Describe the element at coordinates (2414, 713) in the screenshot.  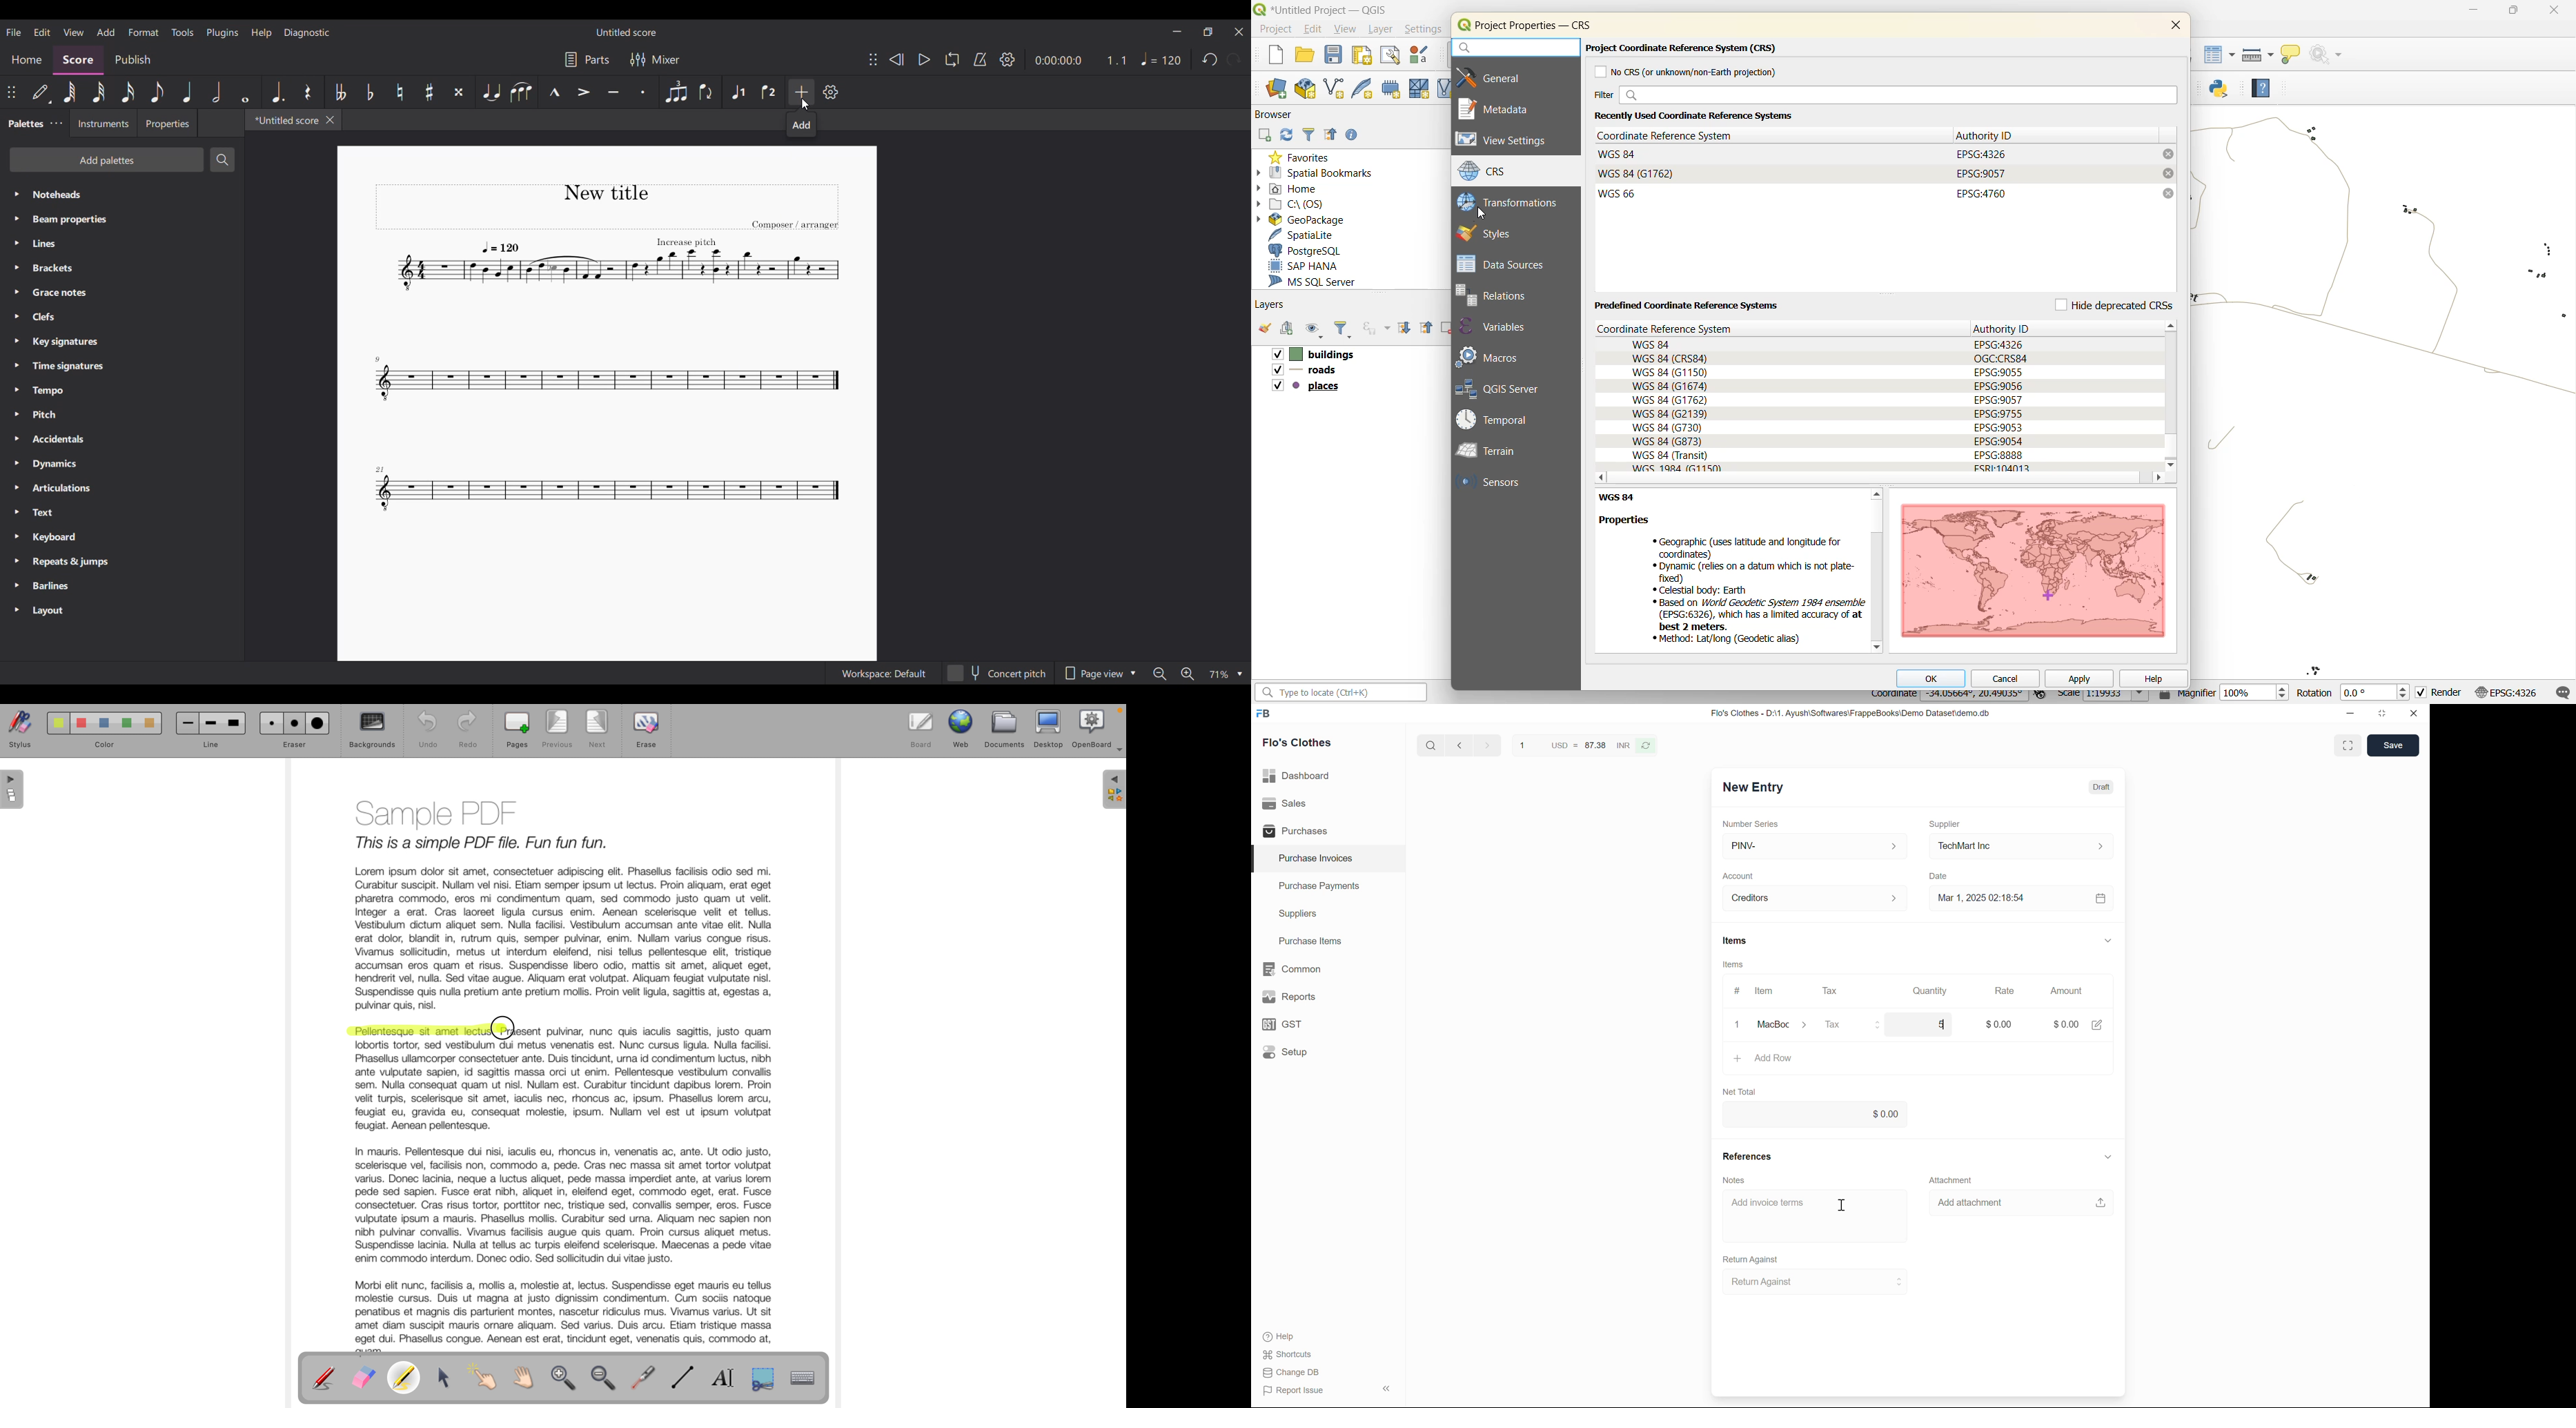
I see `Close` at that location.